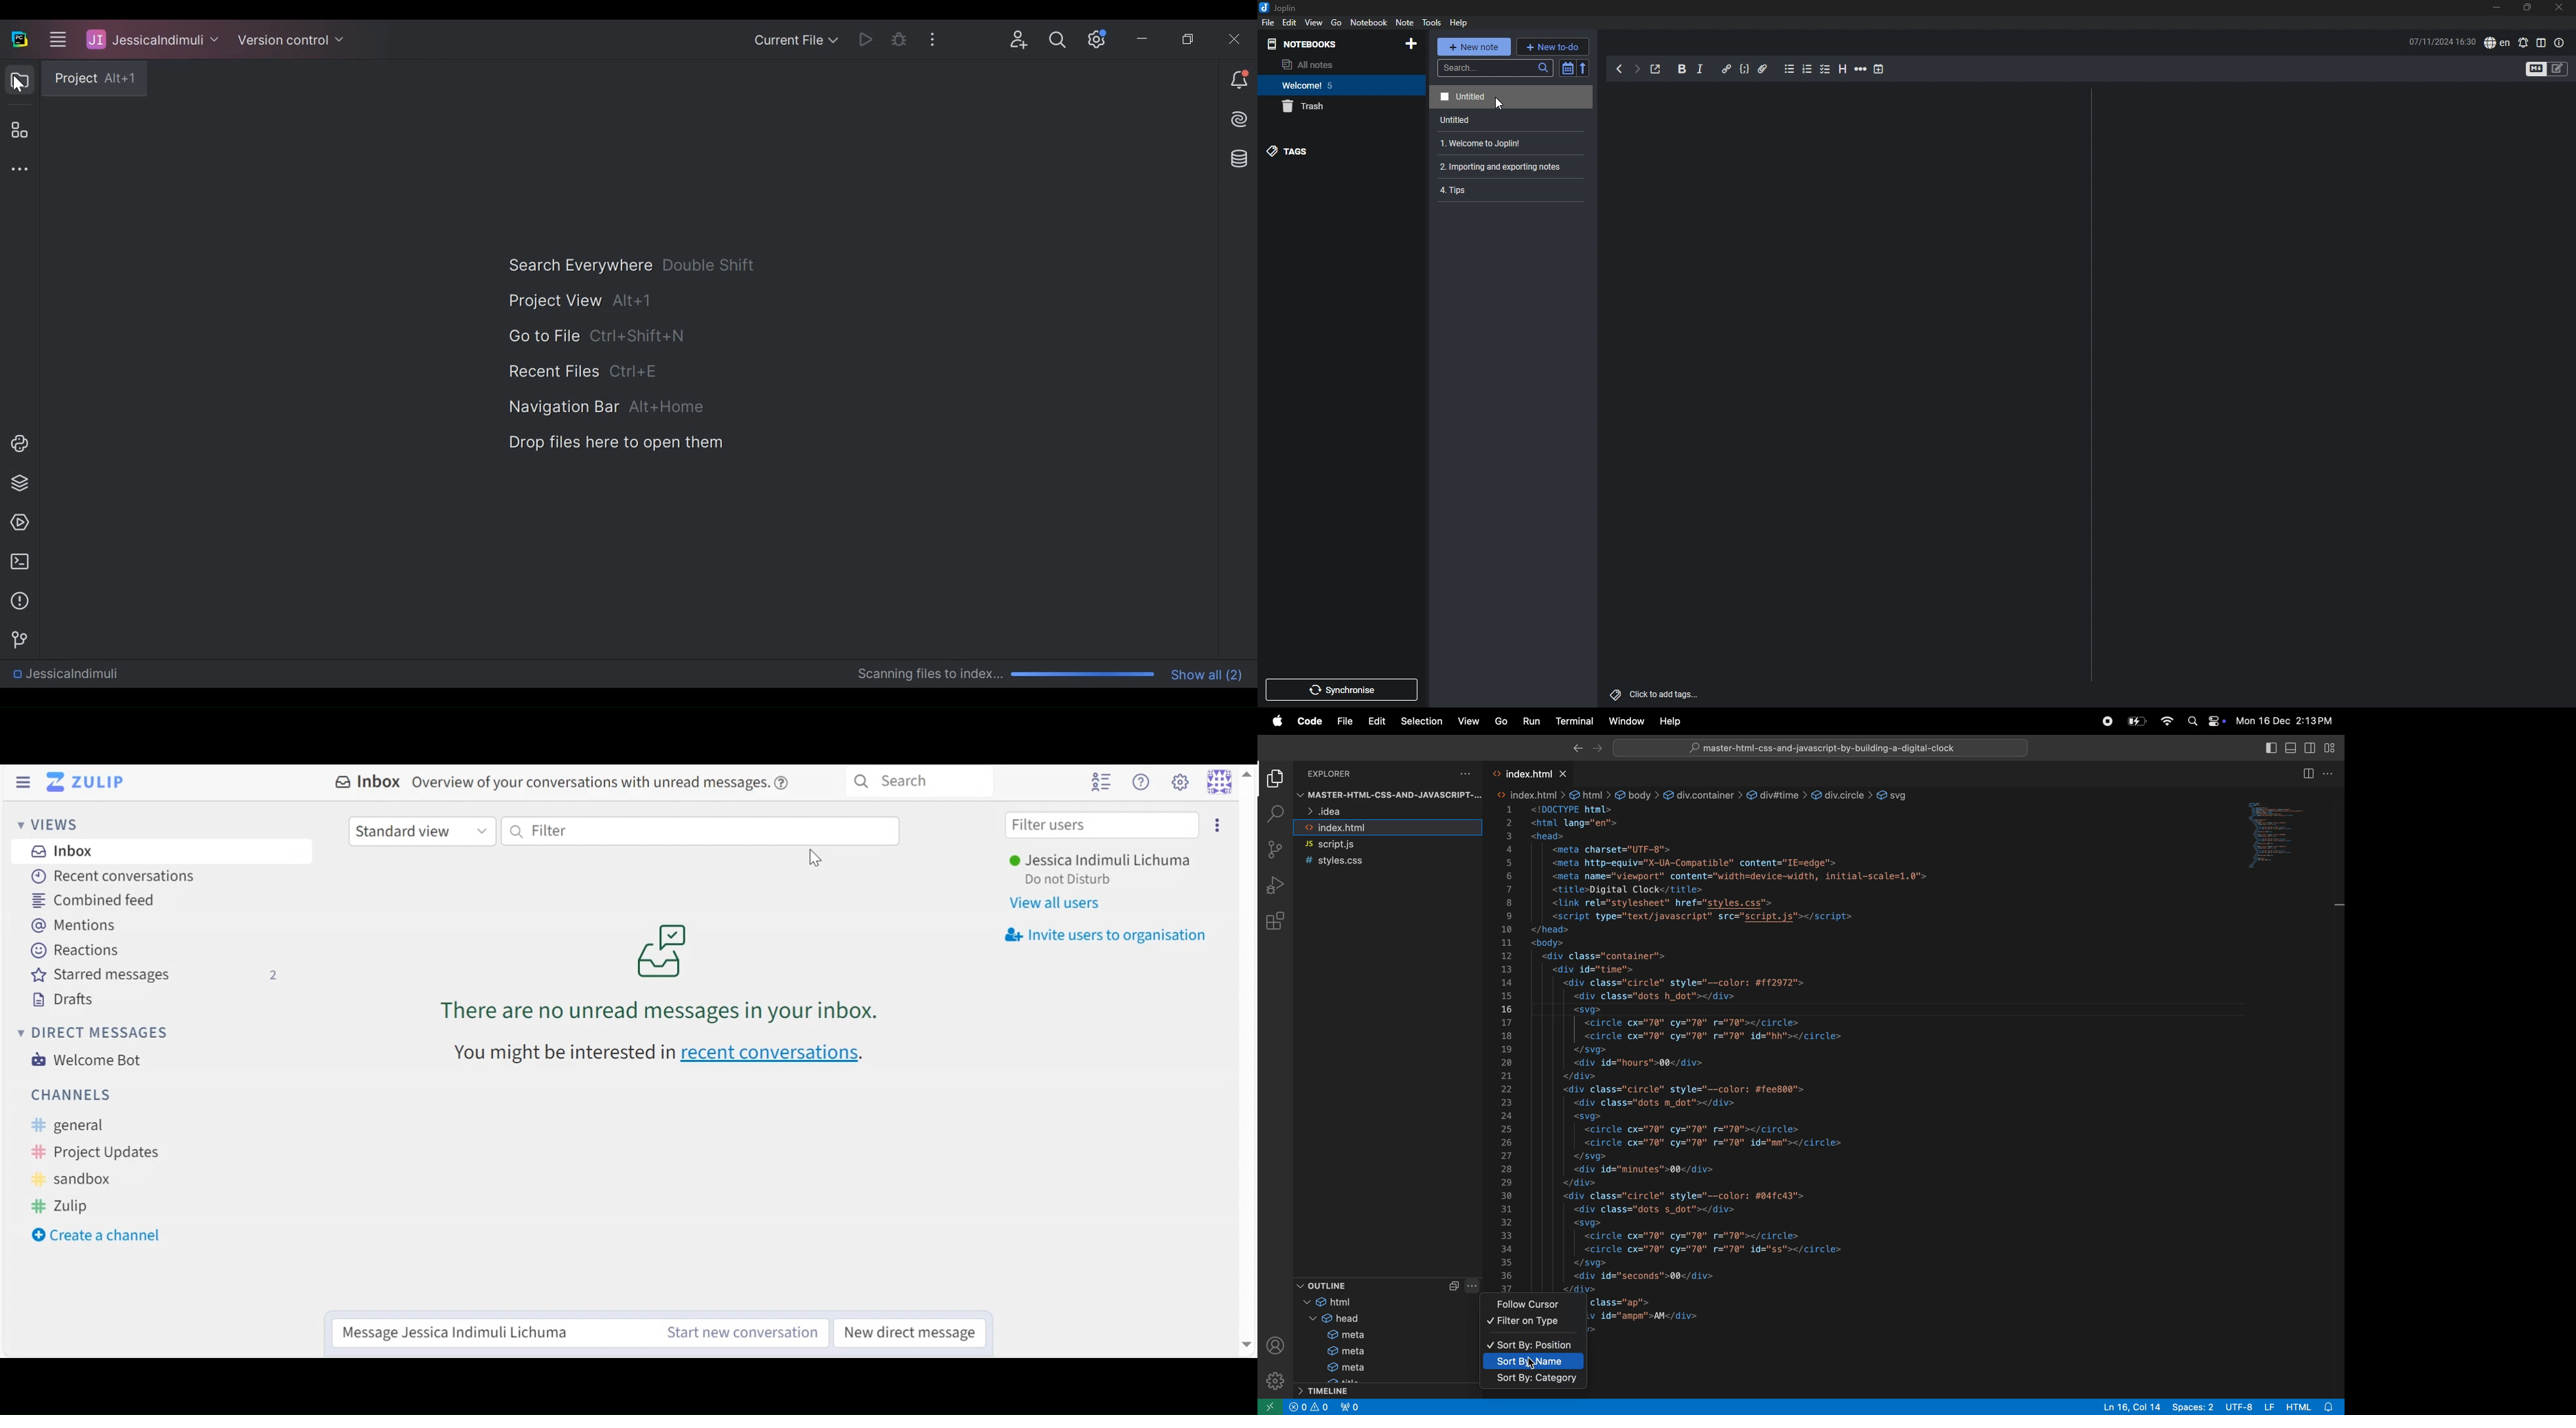 Image resolution: width=2576 pixels, height=1428 pixels. I want to click on battery, so click(2137, 721).